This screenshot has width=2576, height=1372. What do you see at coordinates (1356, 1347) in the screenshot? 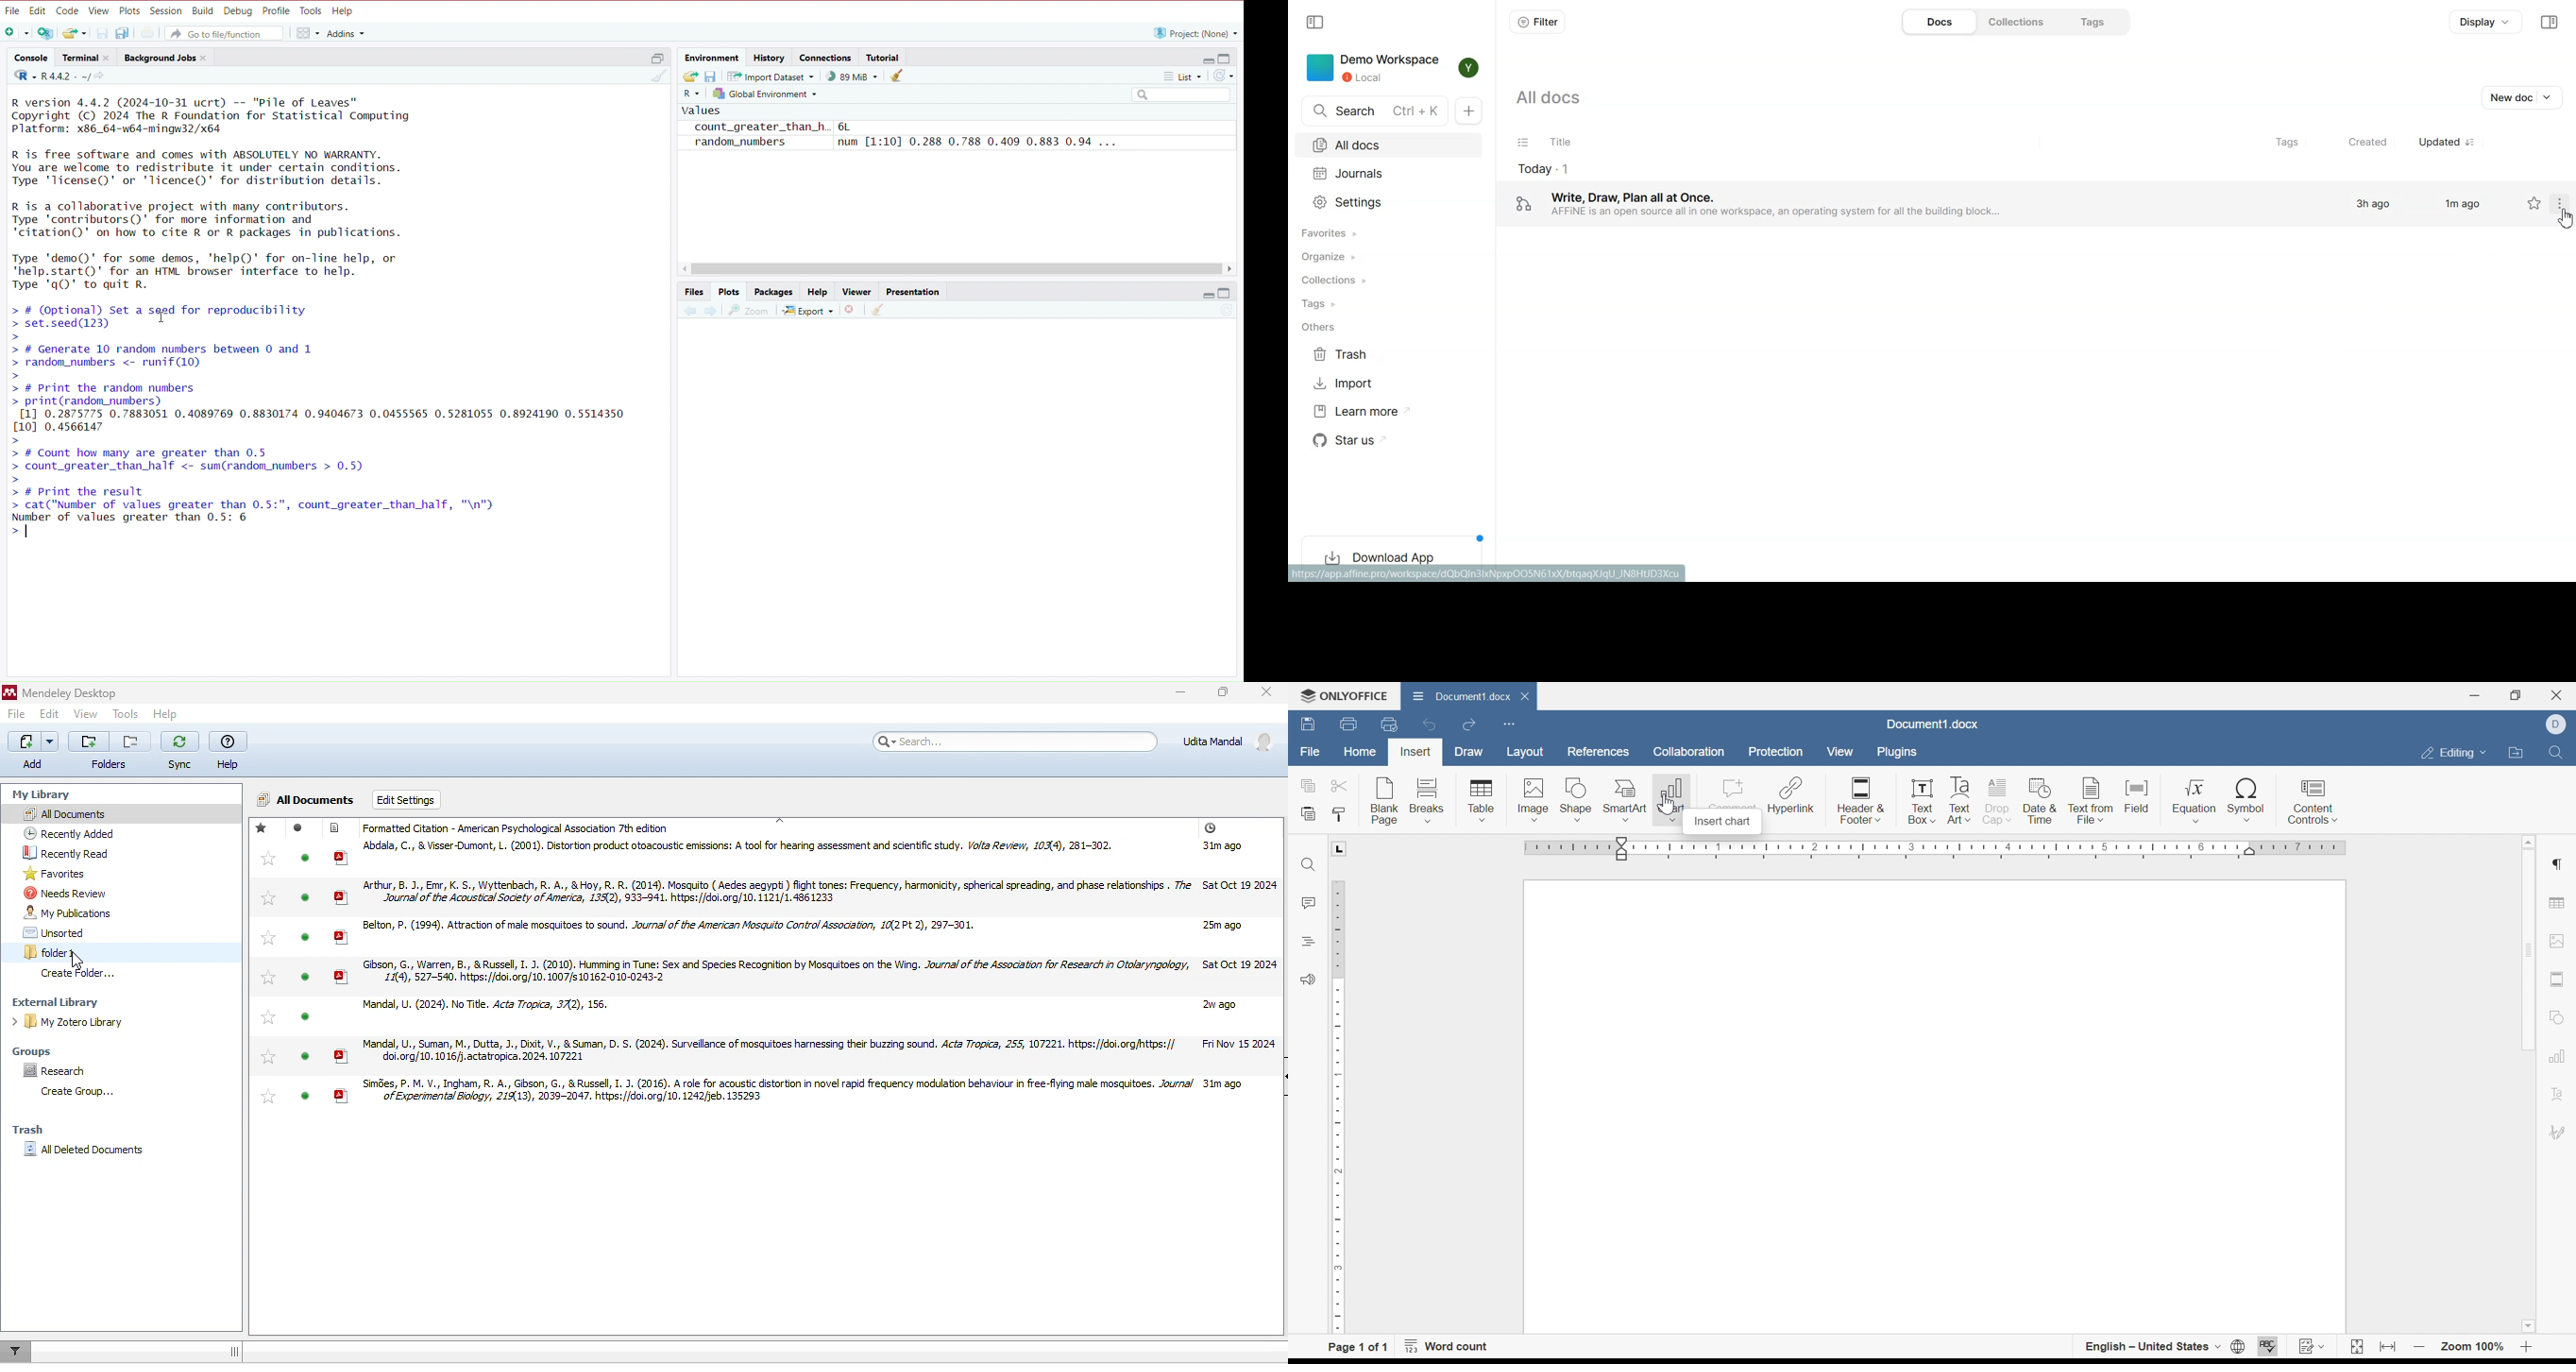
I see `Page 1 of 1` at bounding box center [1356, 1347].